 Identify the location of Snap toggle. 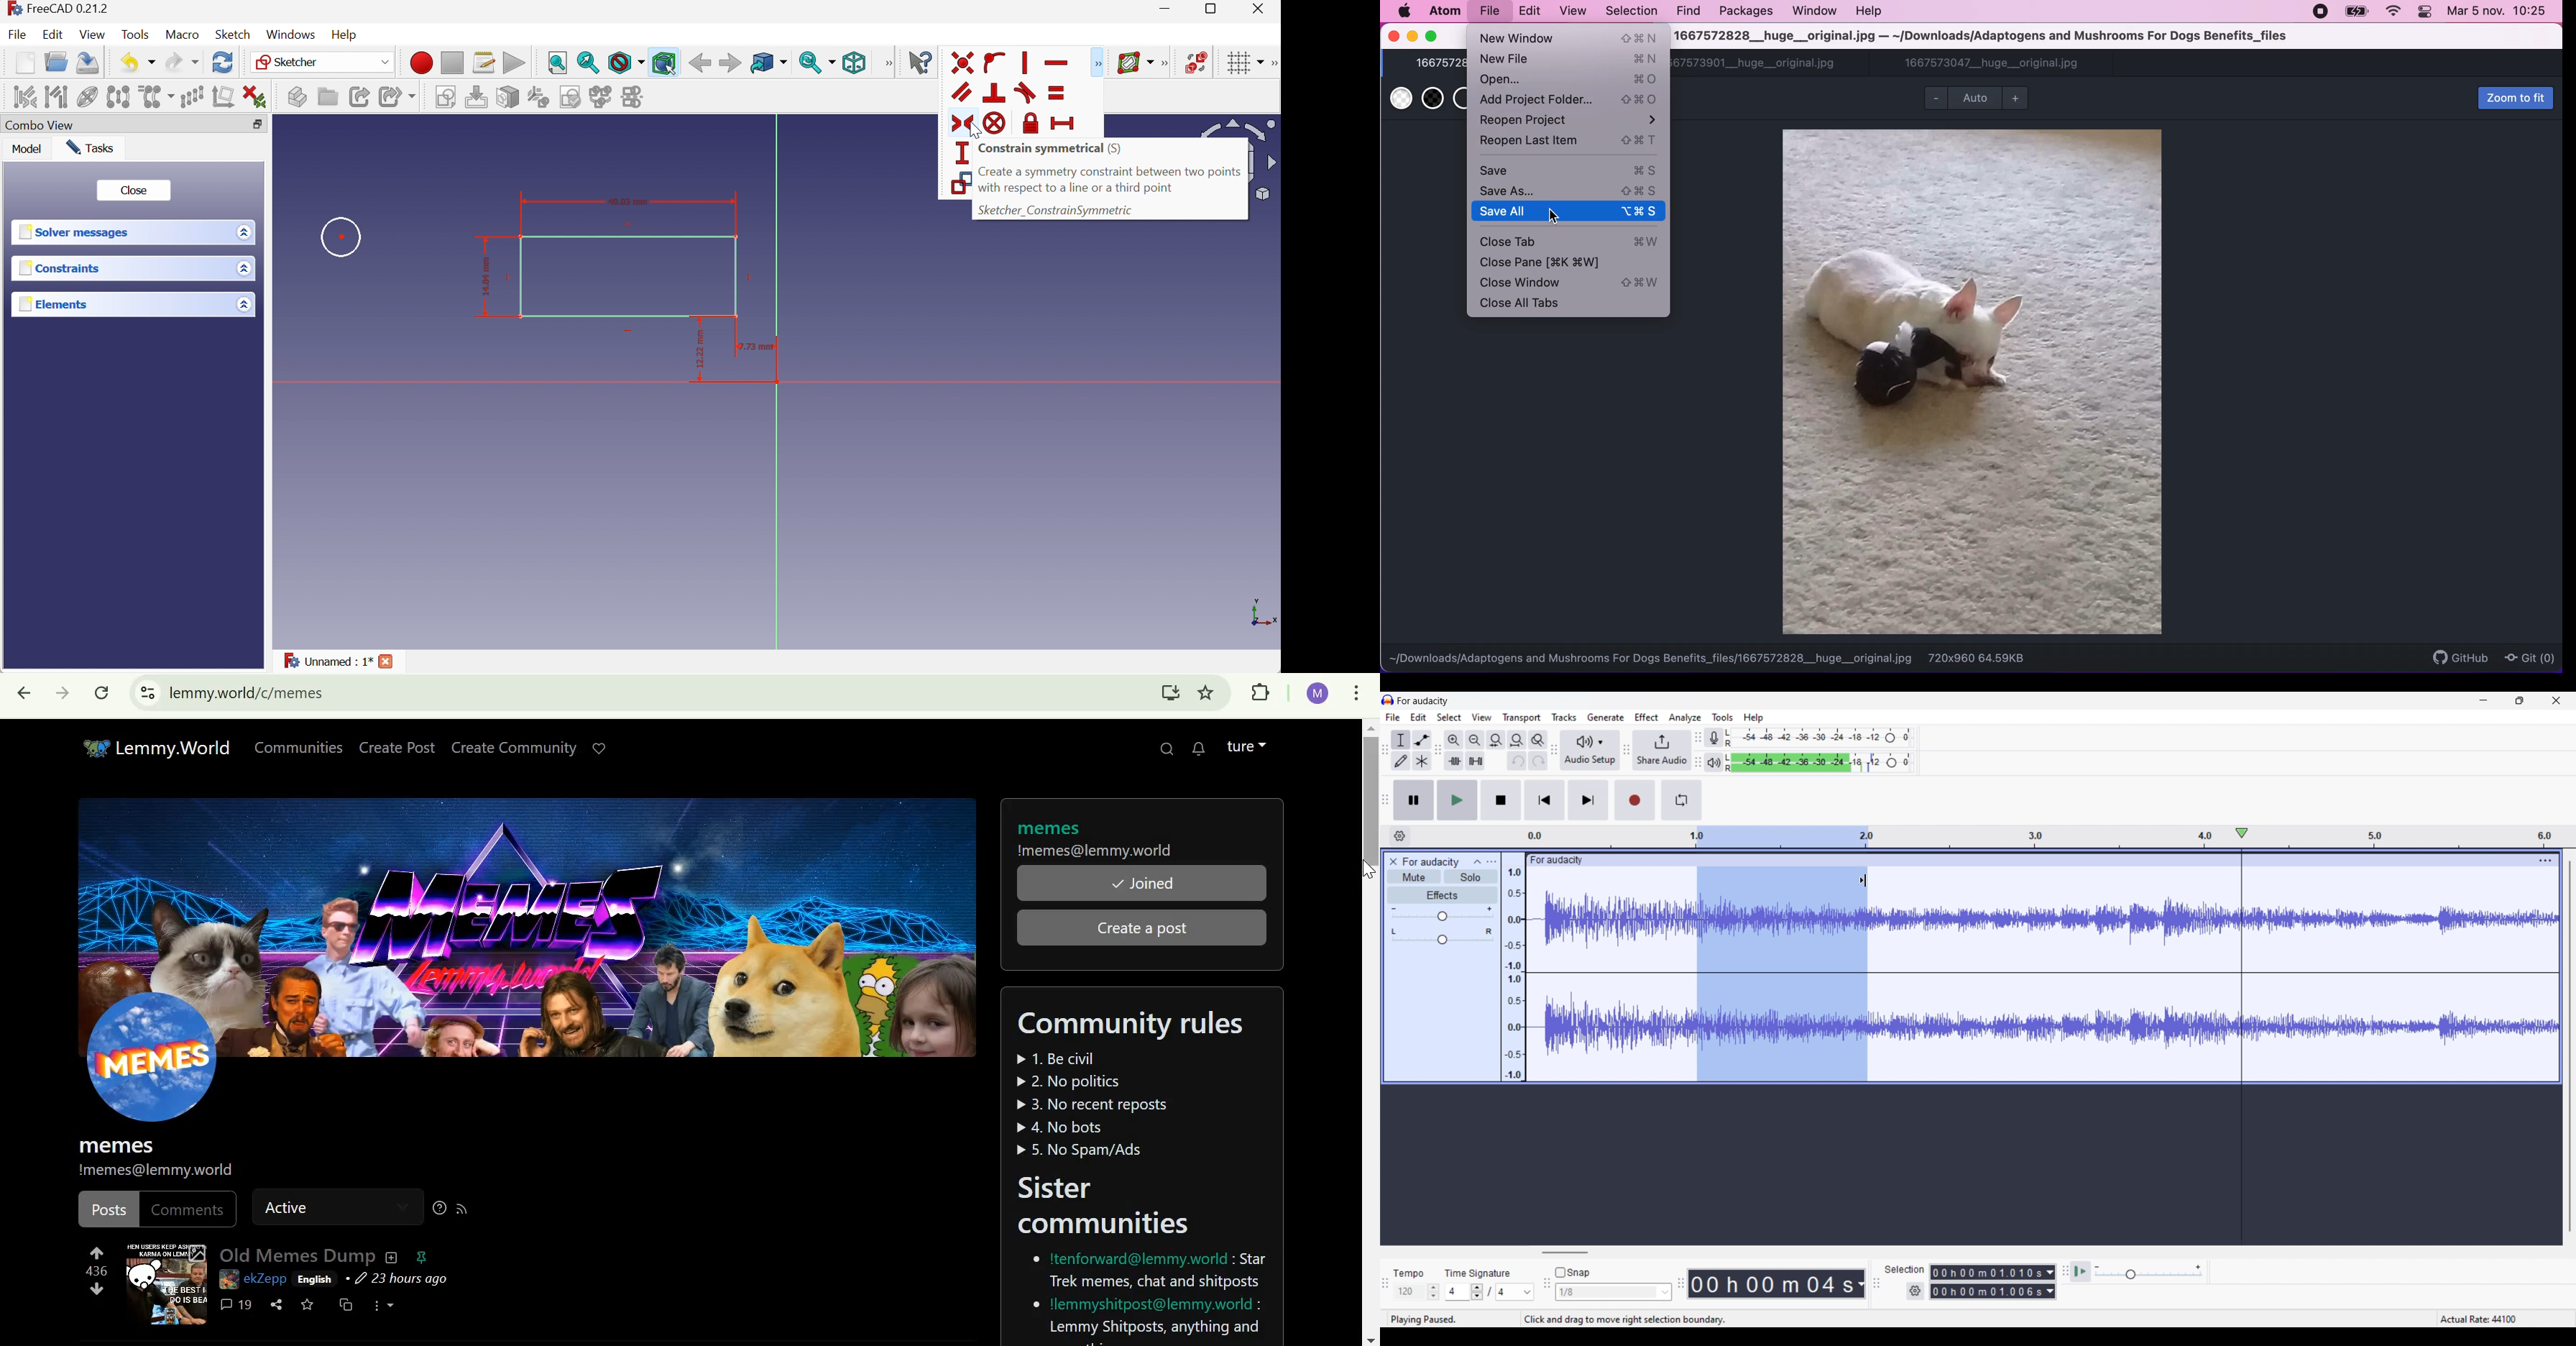
(1572, 1272).